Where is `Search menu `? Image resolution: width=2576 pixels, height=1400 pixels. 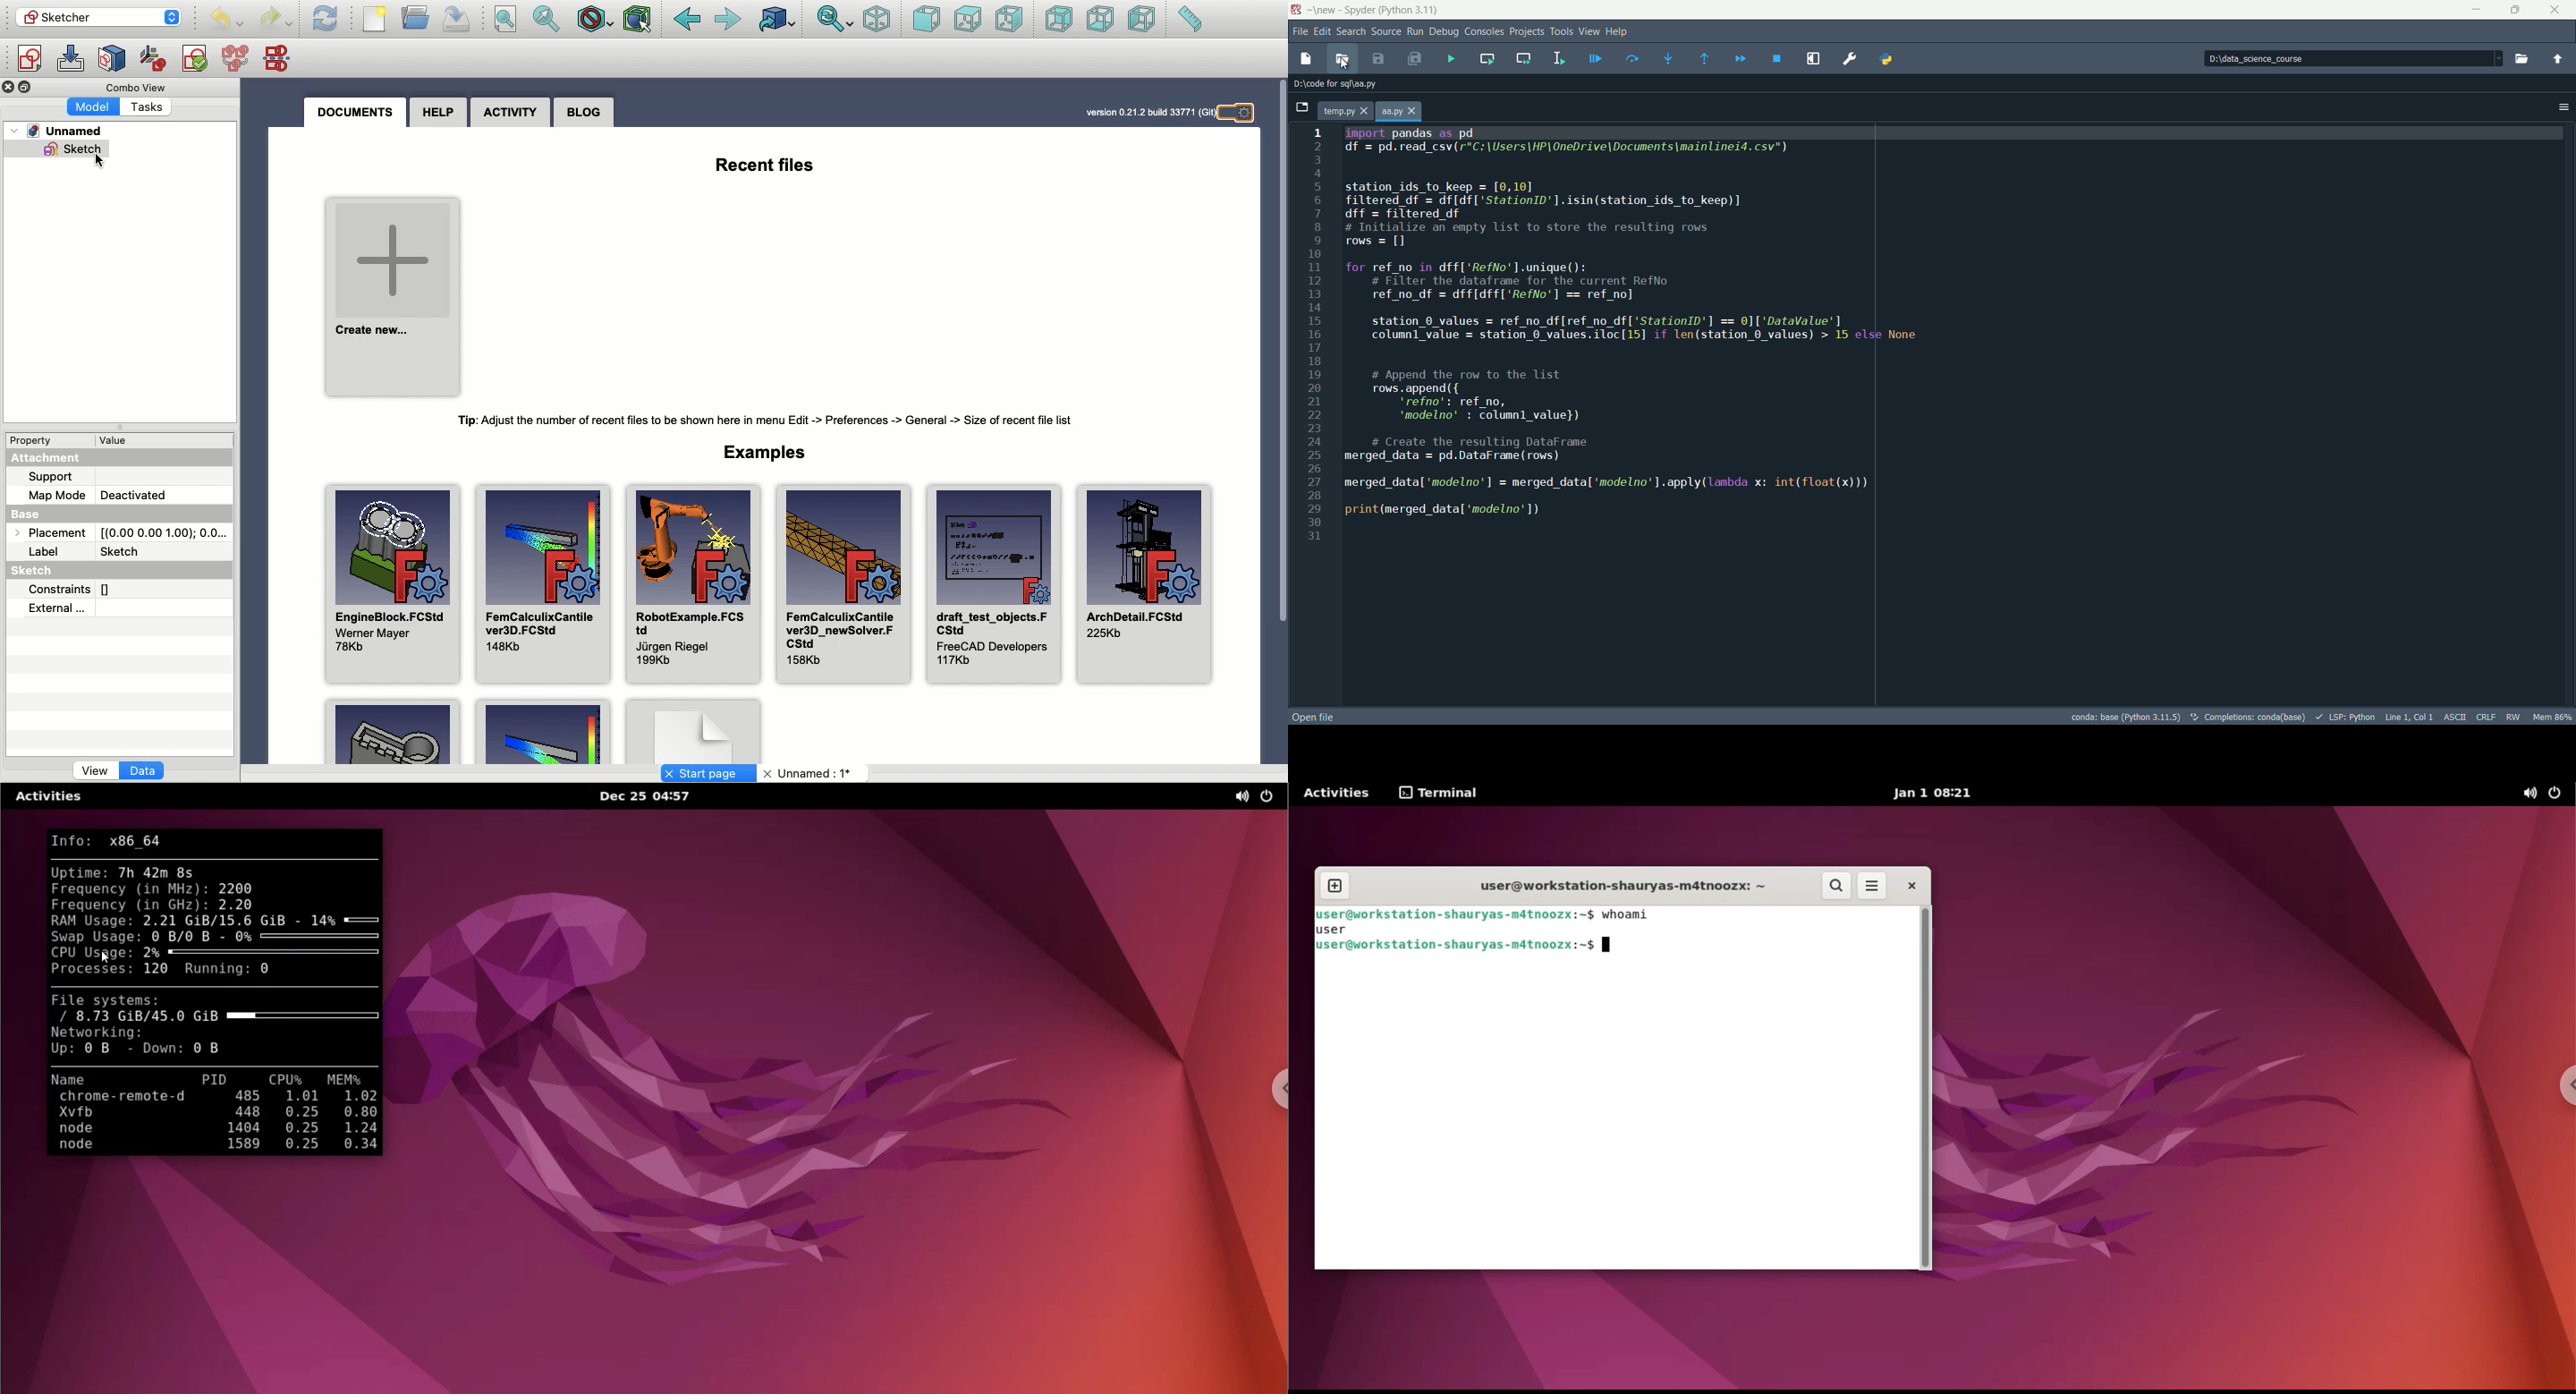 Search menu  is located at coordinates (1352, 32).